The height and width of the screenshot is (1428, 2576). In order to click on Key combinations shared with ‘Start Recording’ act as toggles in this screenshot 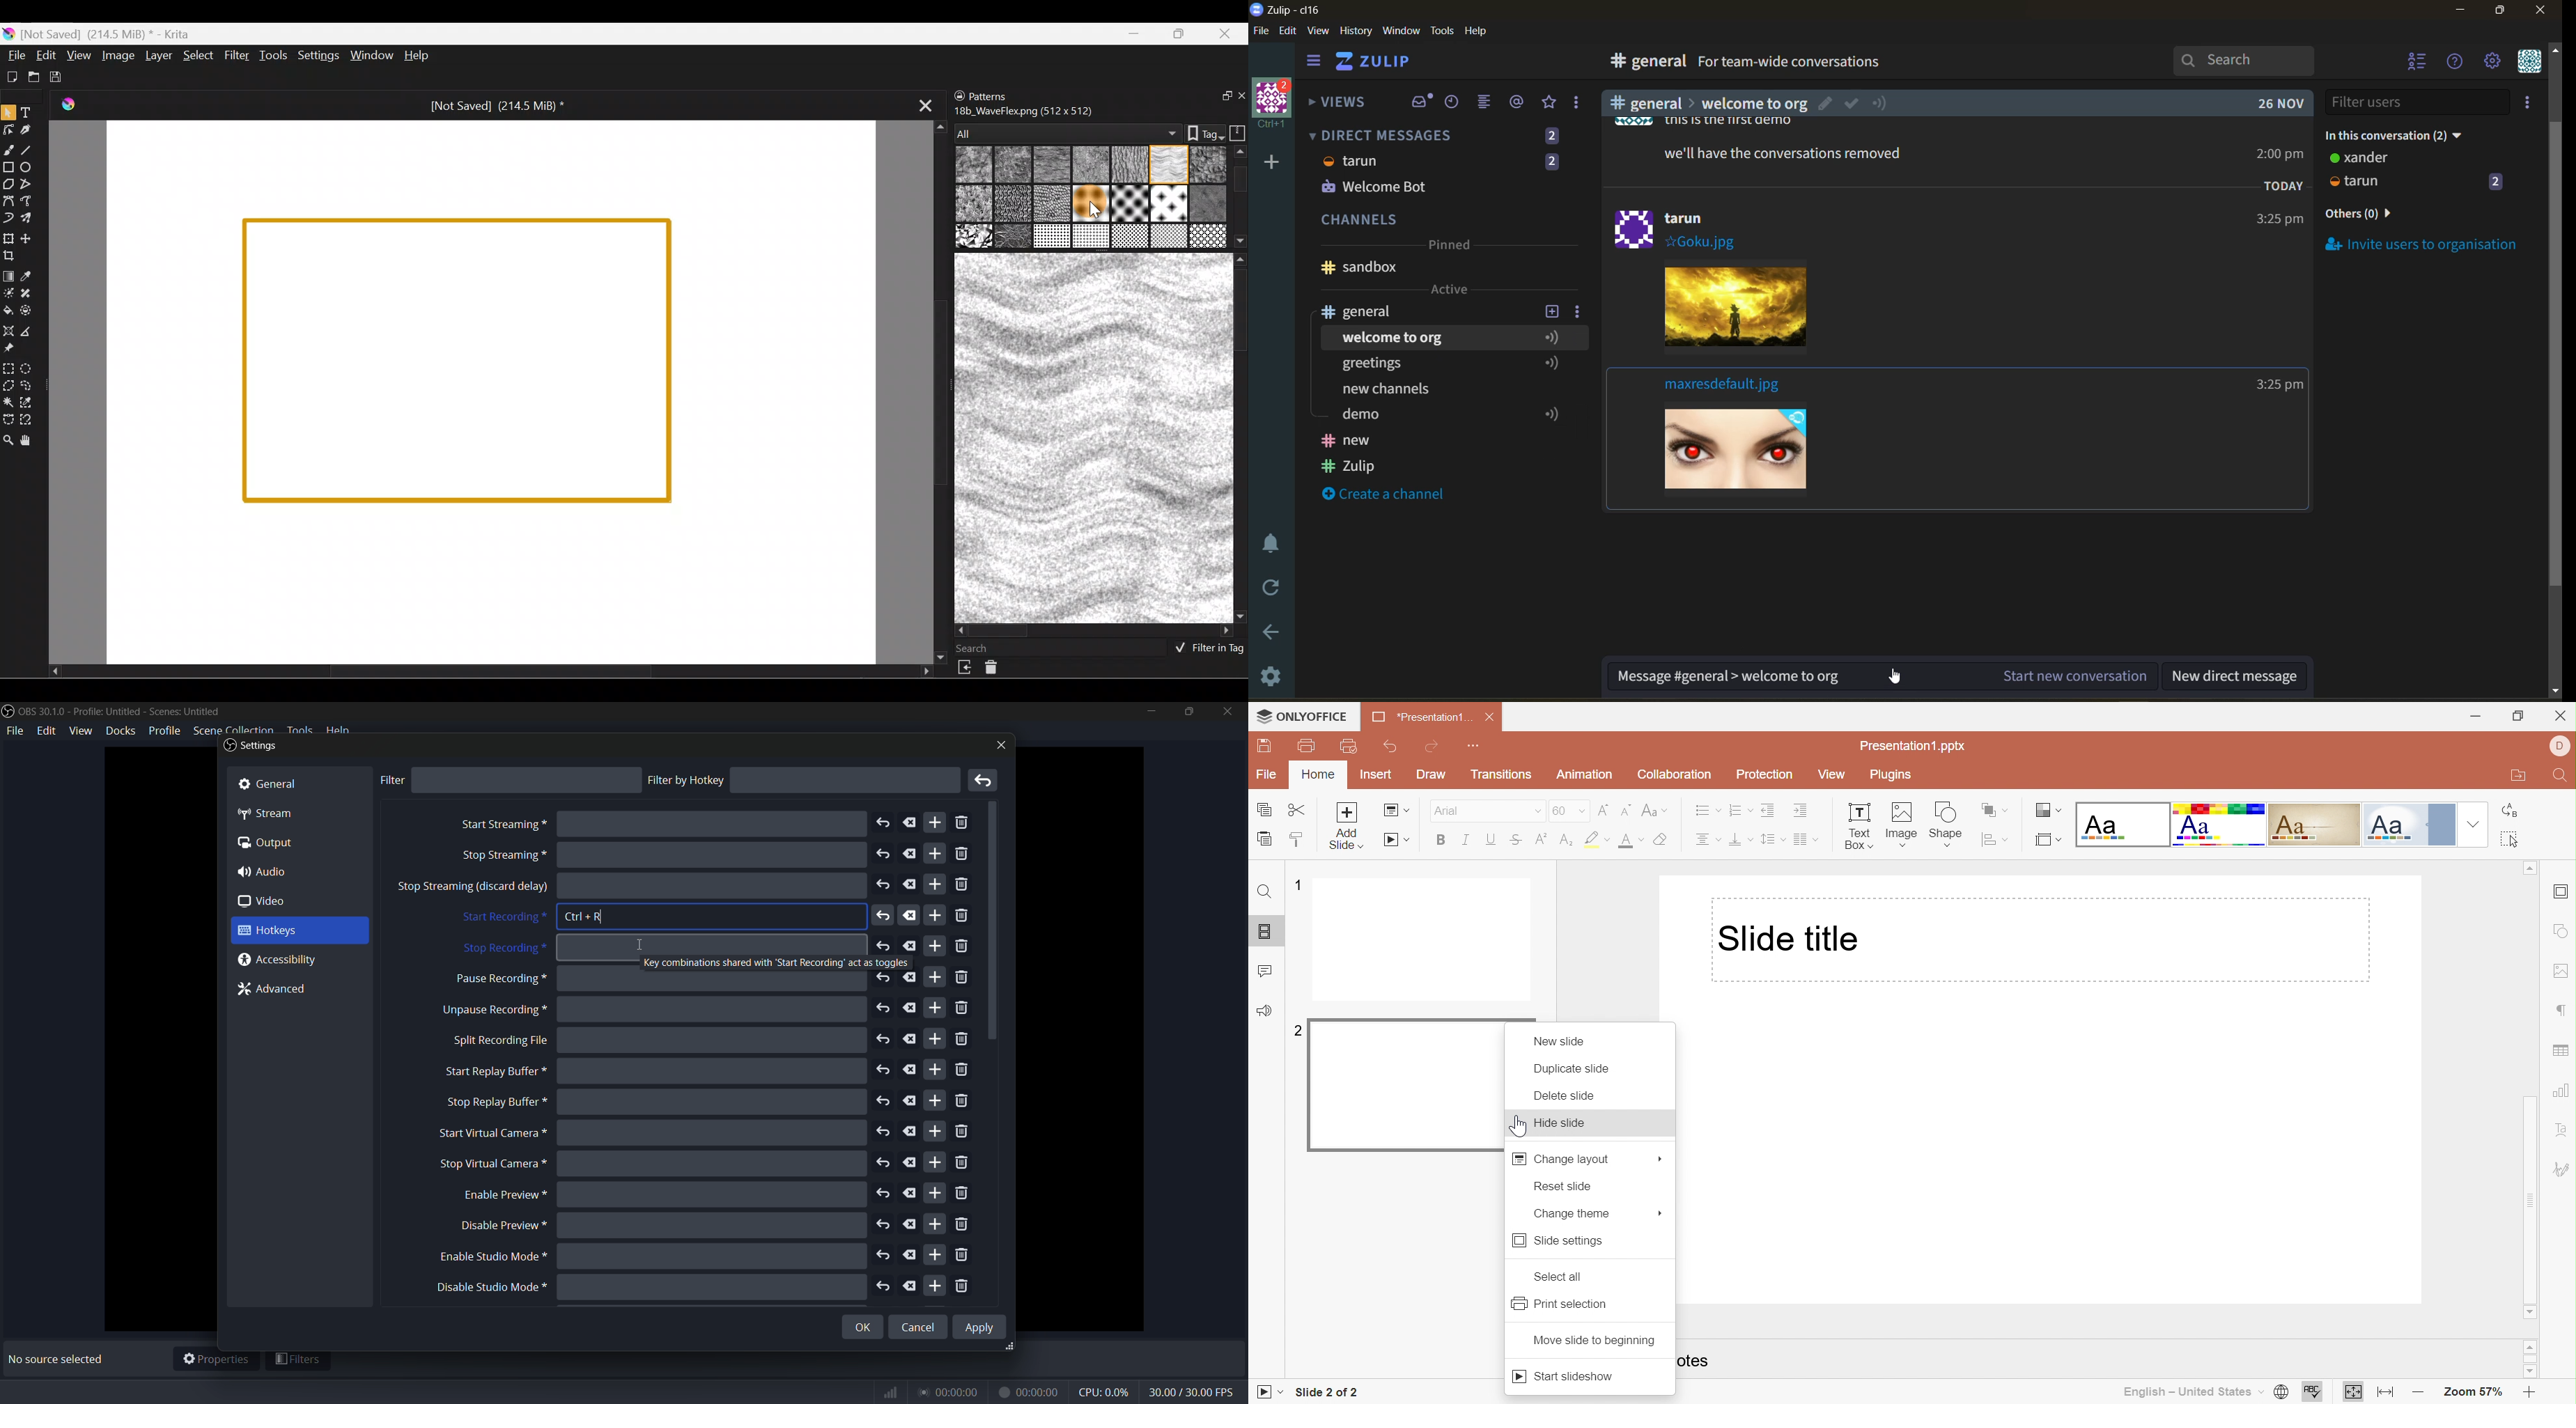, I will do `click(775, 962)`.